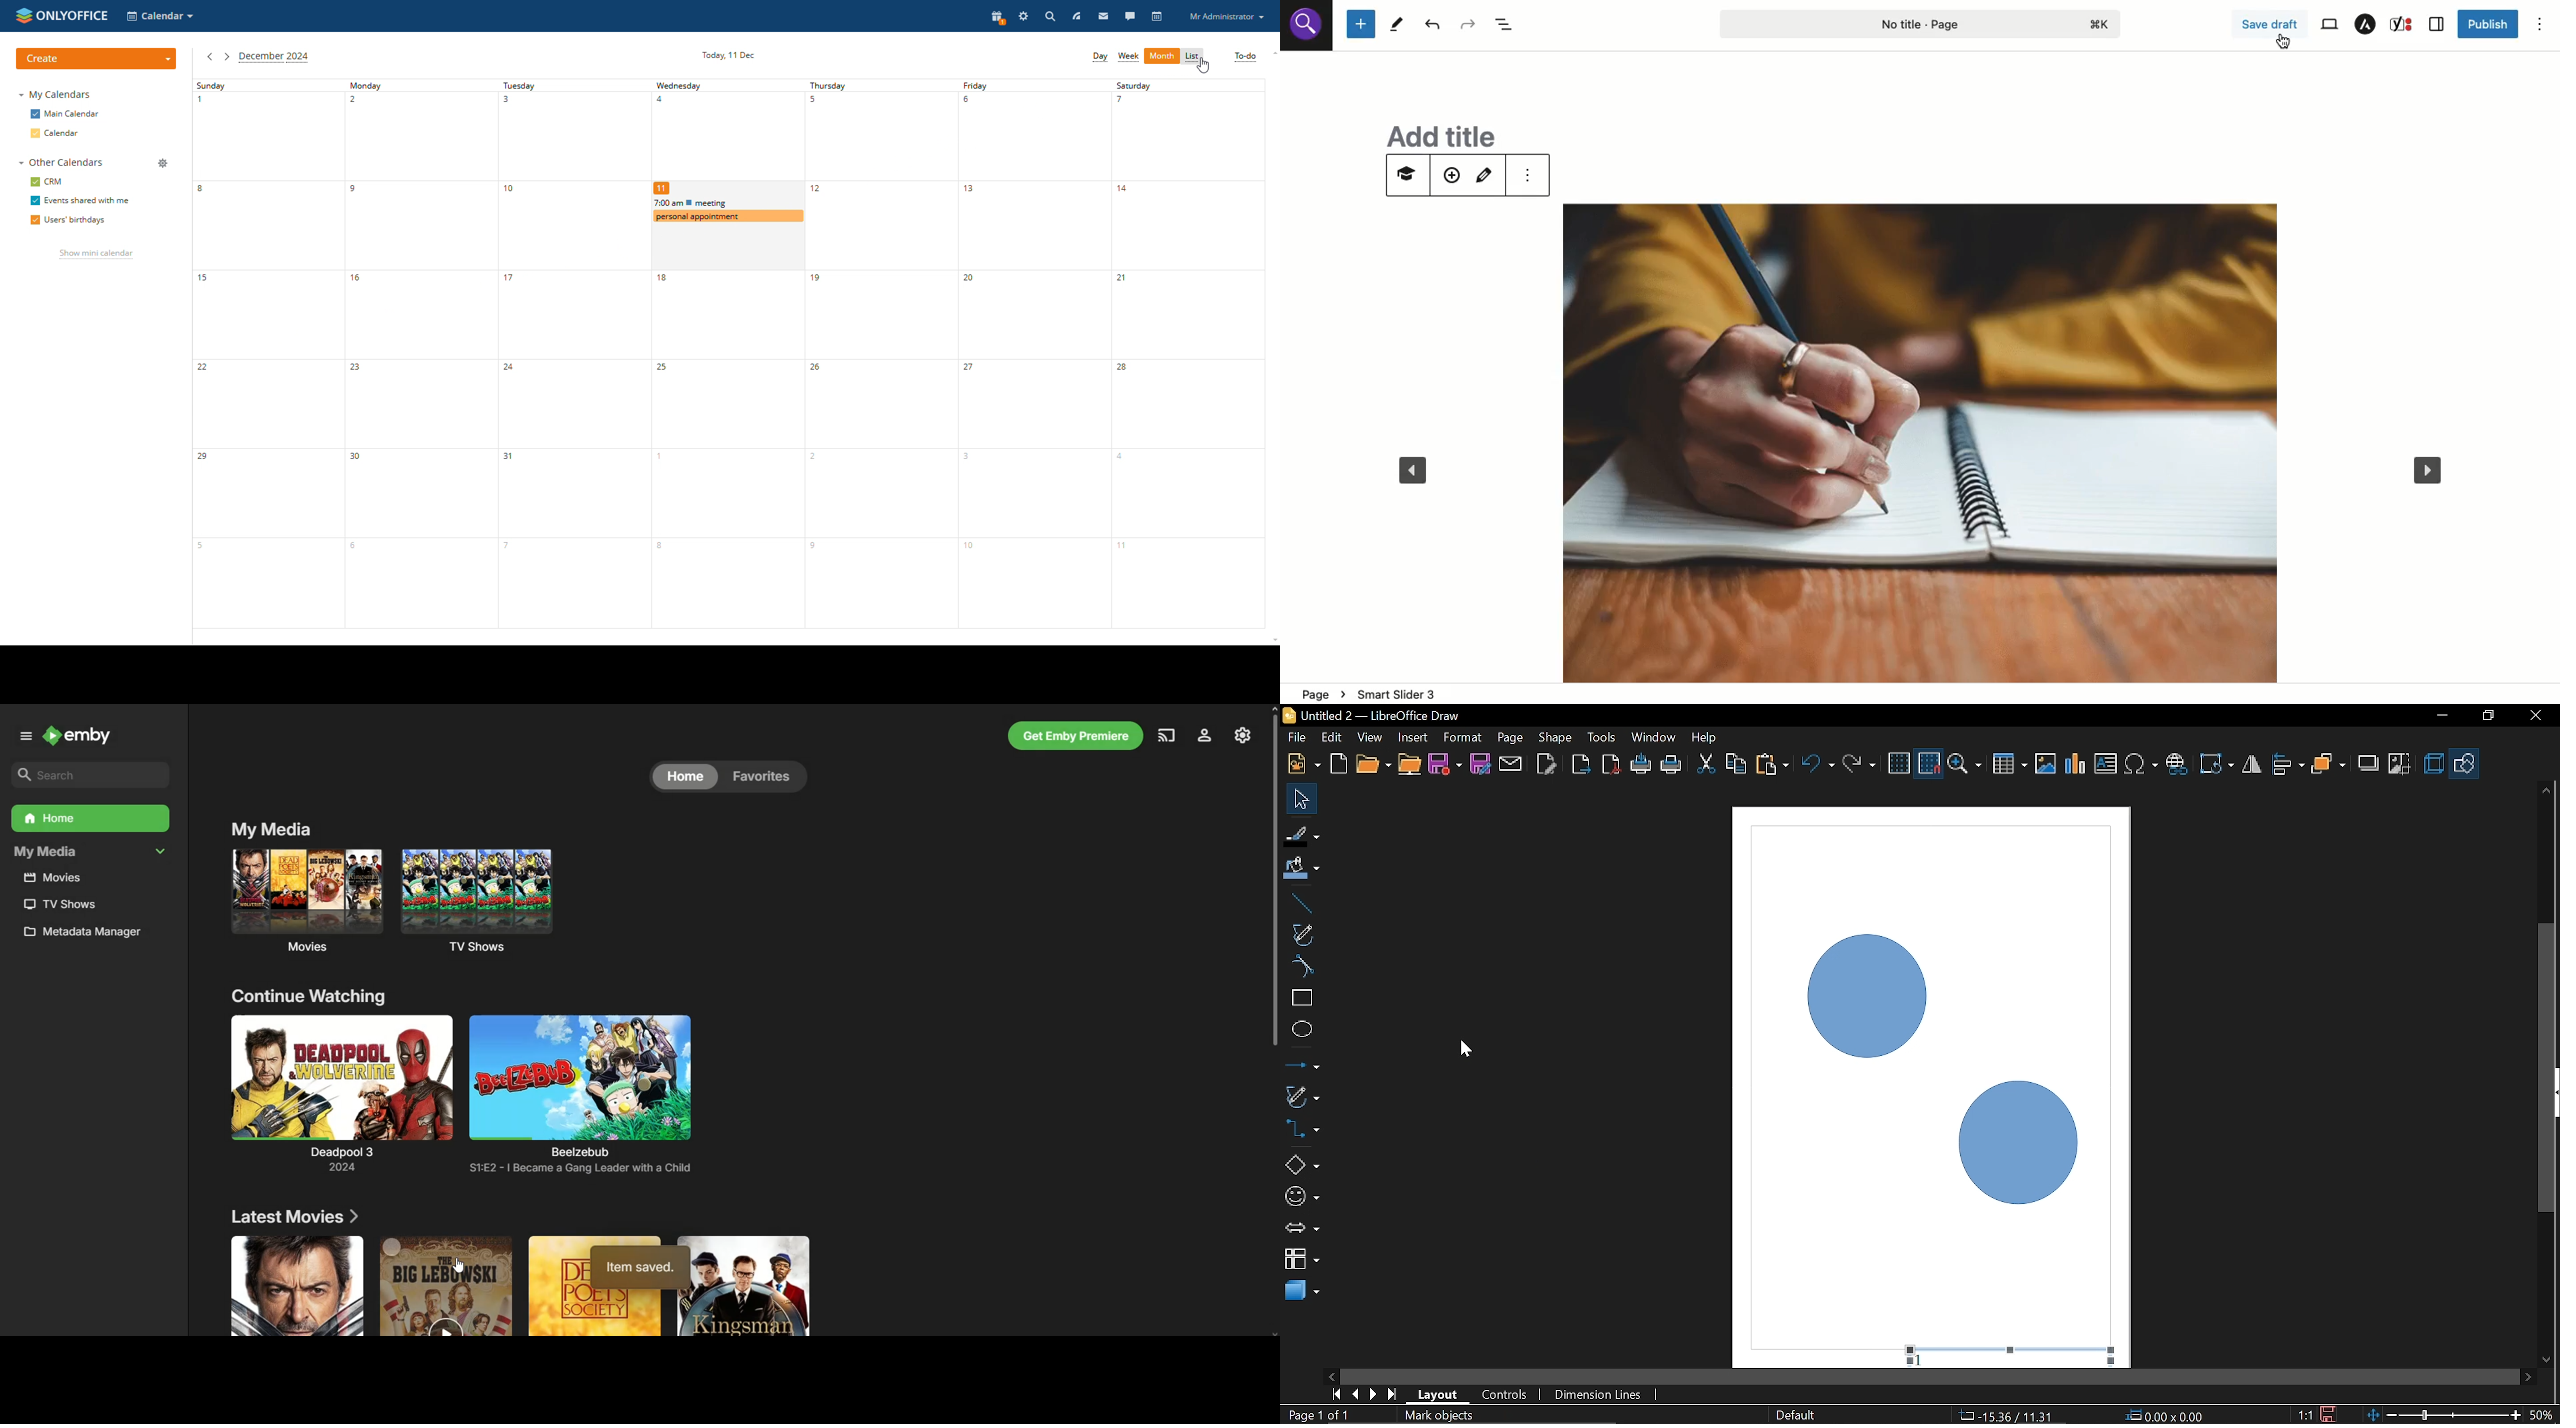 The height and width of the screenshot is (1428, 2576). Describe the element at coordinates (1601, 1396) in the screenshot. I see `DImension line` at that location.